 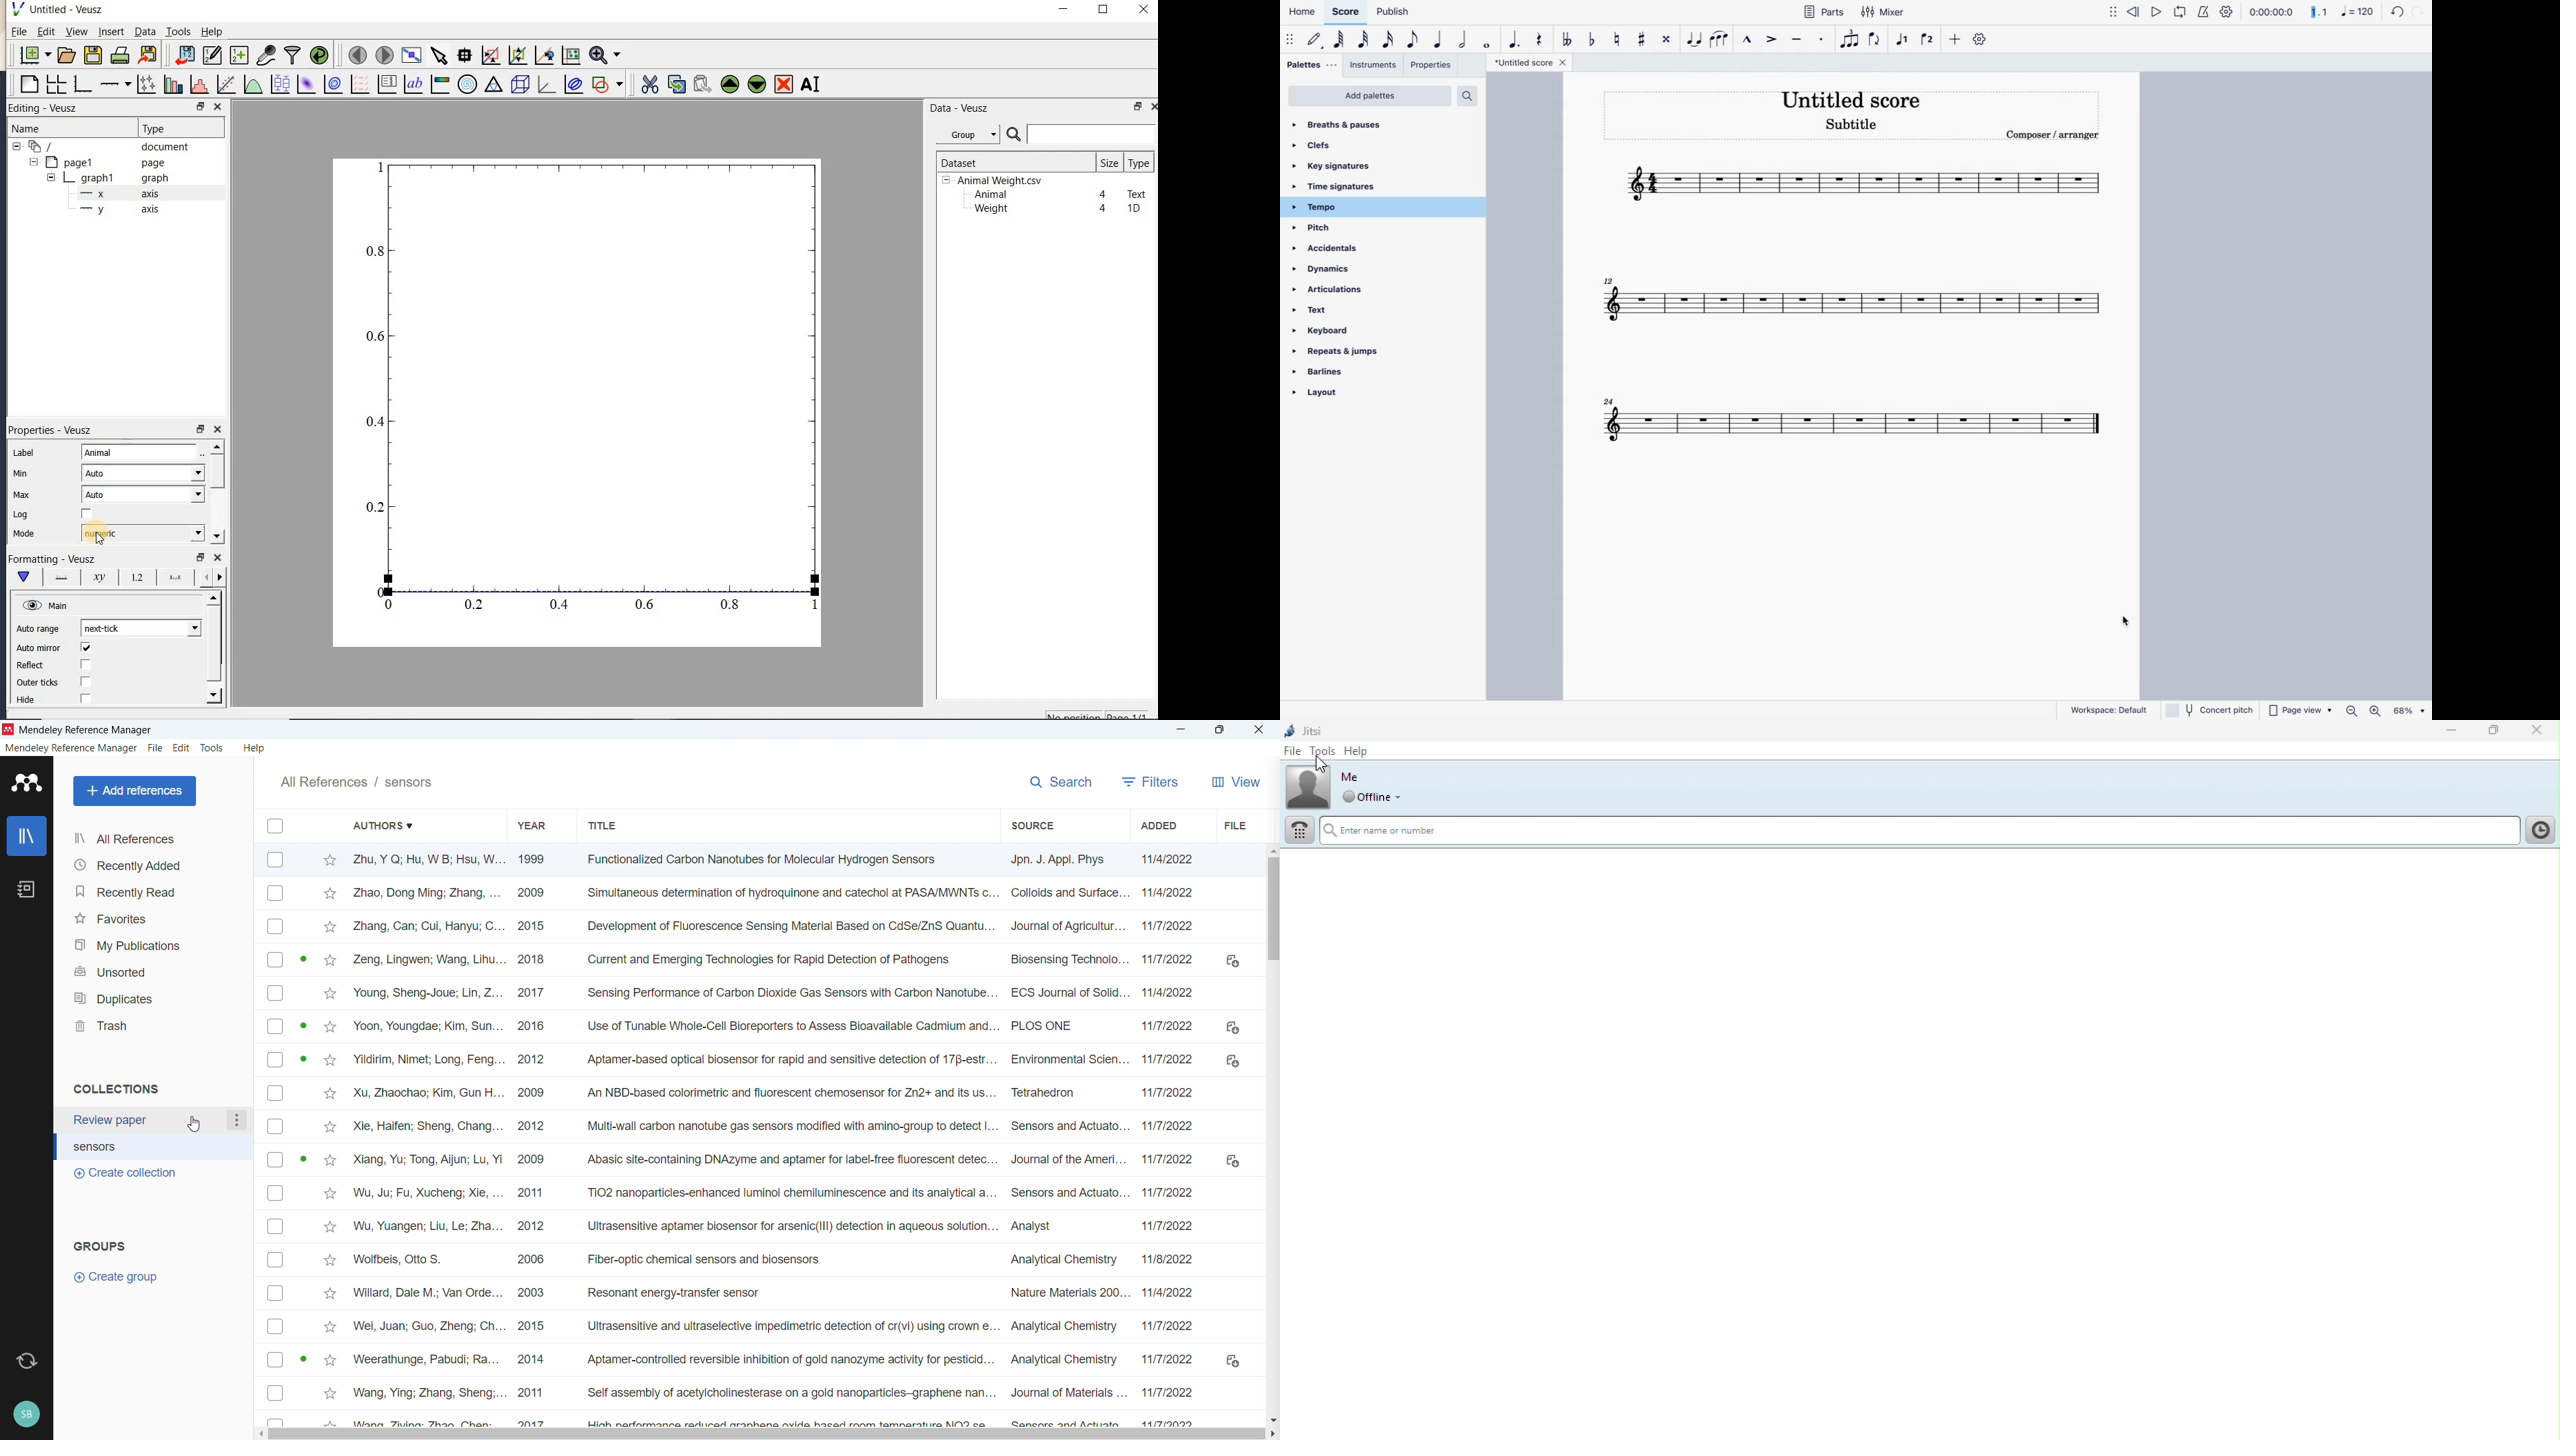 I want to click on PDF available, so click(x=304, y=1059).